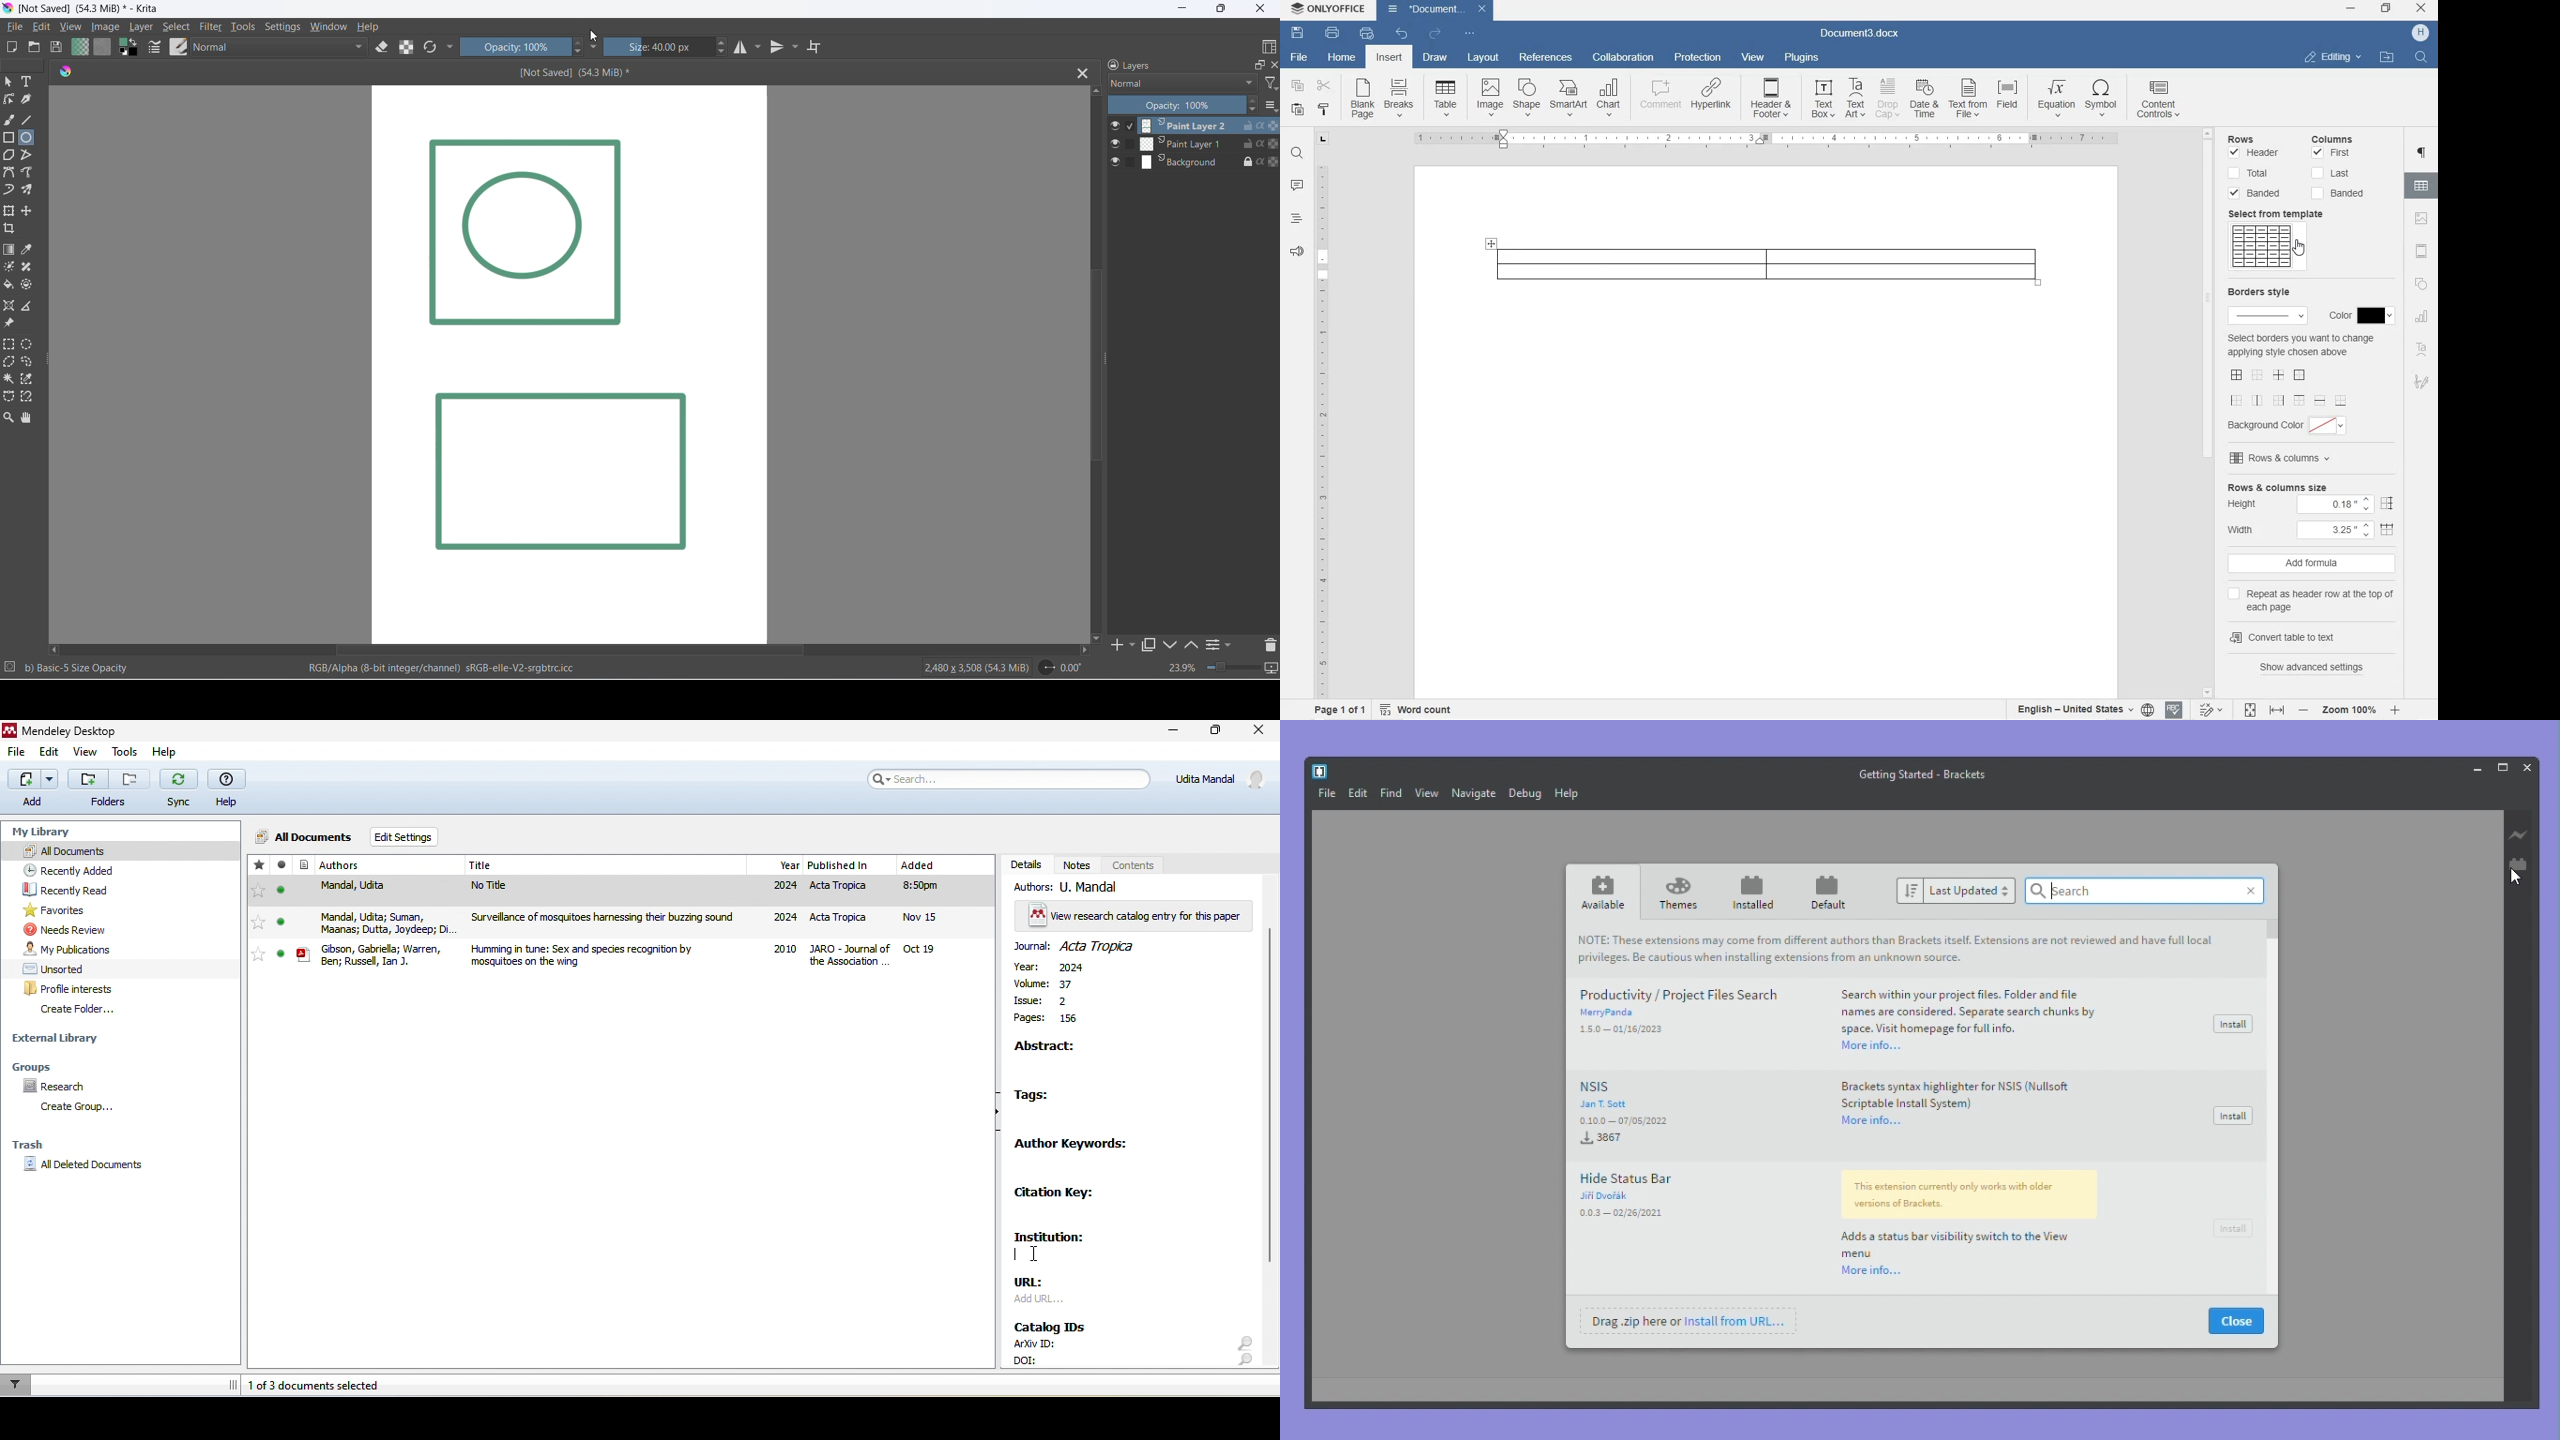 This screenshot has width=2576, height=1456. What do you see at coordinates (1060, 669) in the screenshot?
I see `0.00` at bounding box center [1060, 669].